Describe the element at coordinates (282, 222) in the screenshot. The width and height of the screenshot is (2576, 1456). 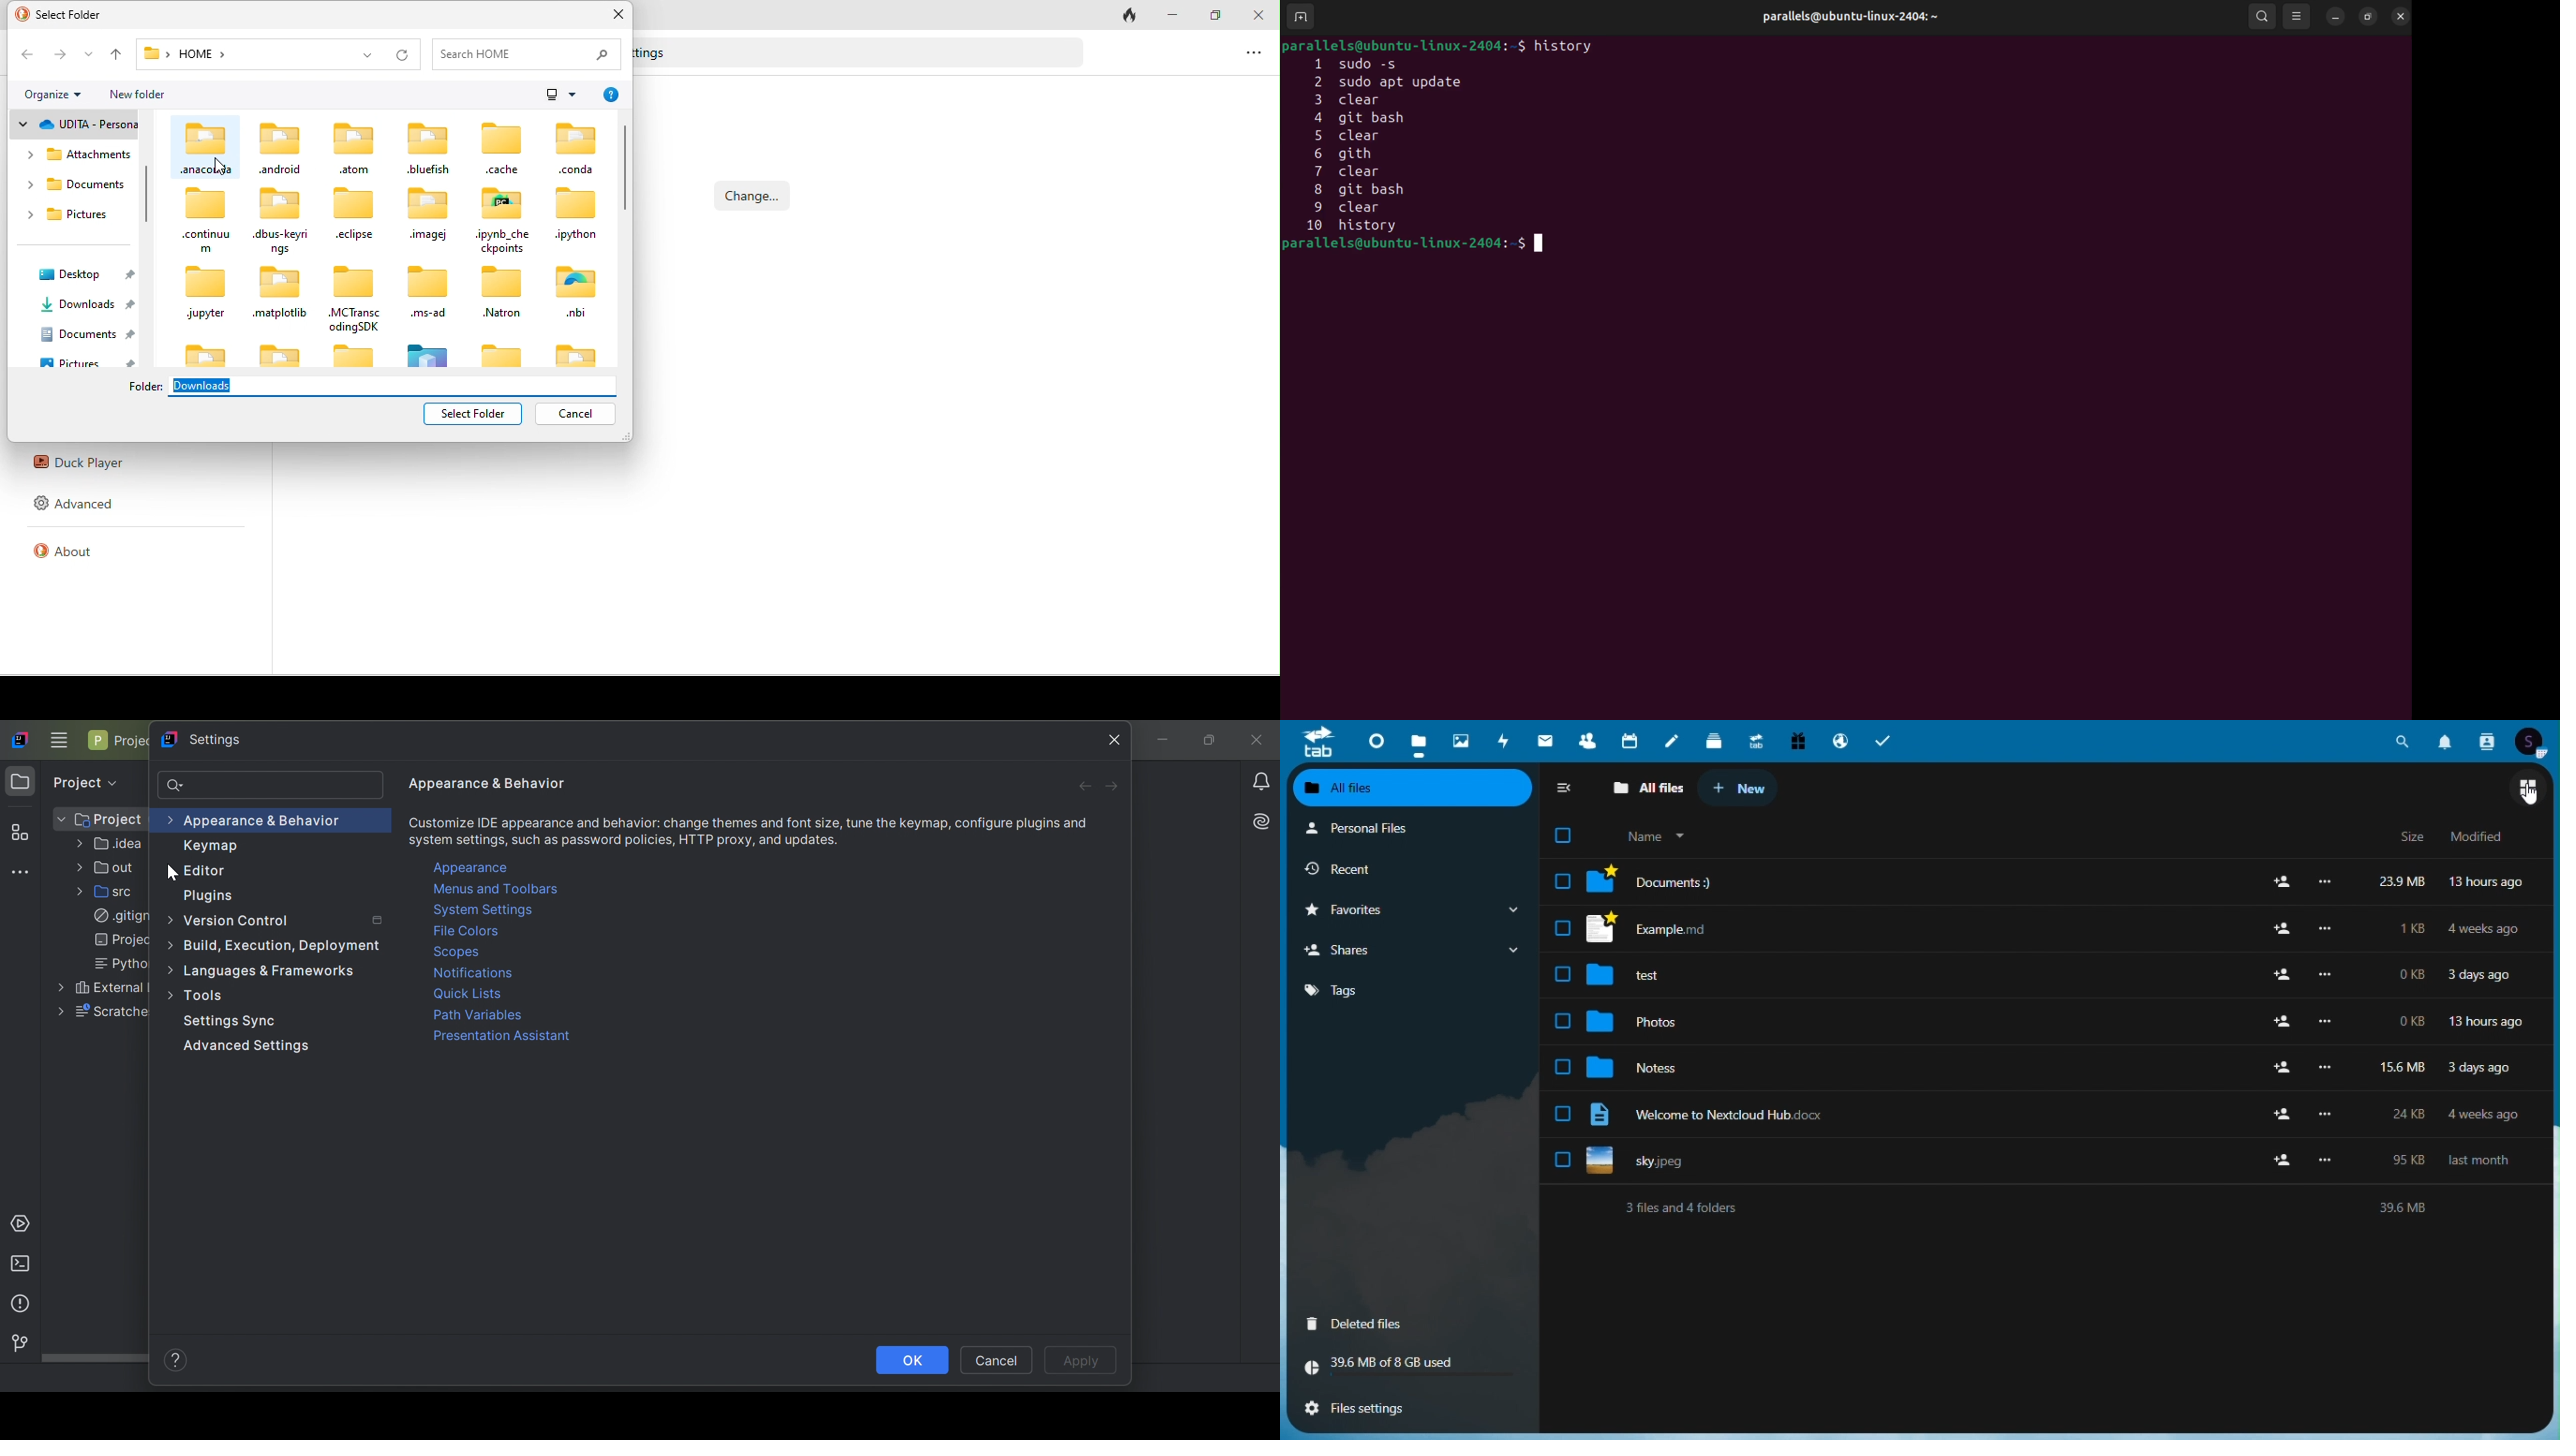
I see `.dbus-keyrings` at that location.